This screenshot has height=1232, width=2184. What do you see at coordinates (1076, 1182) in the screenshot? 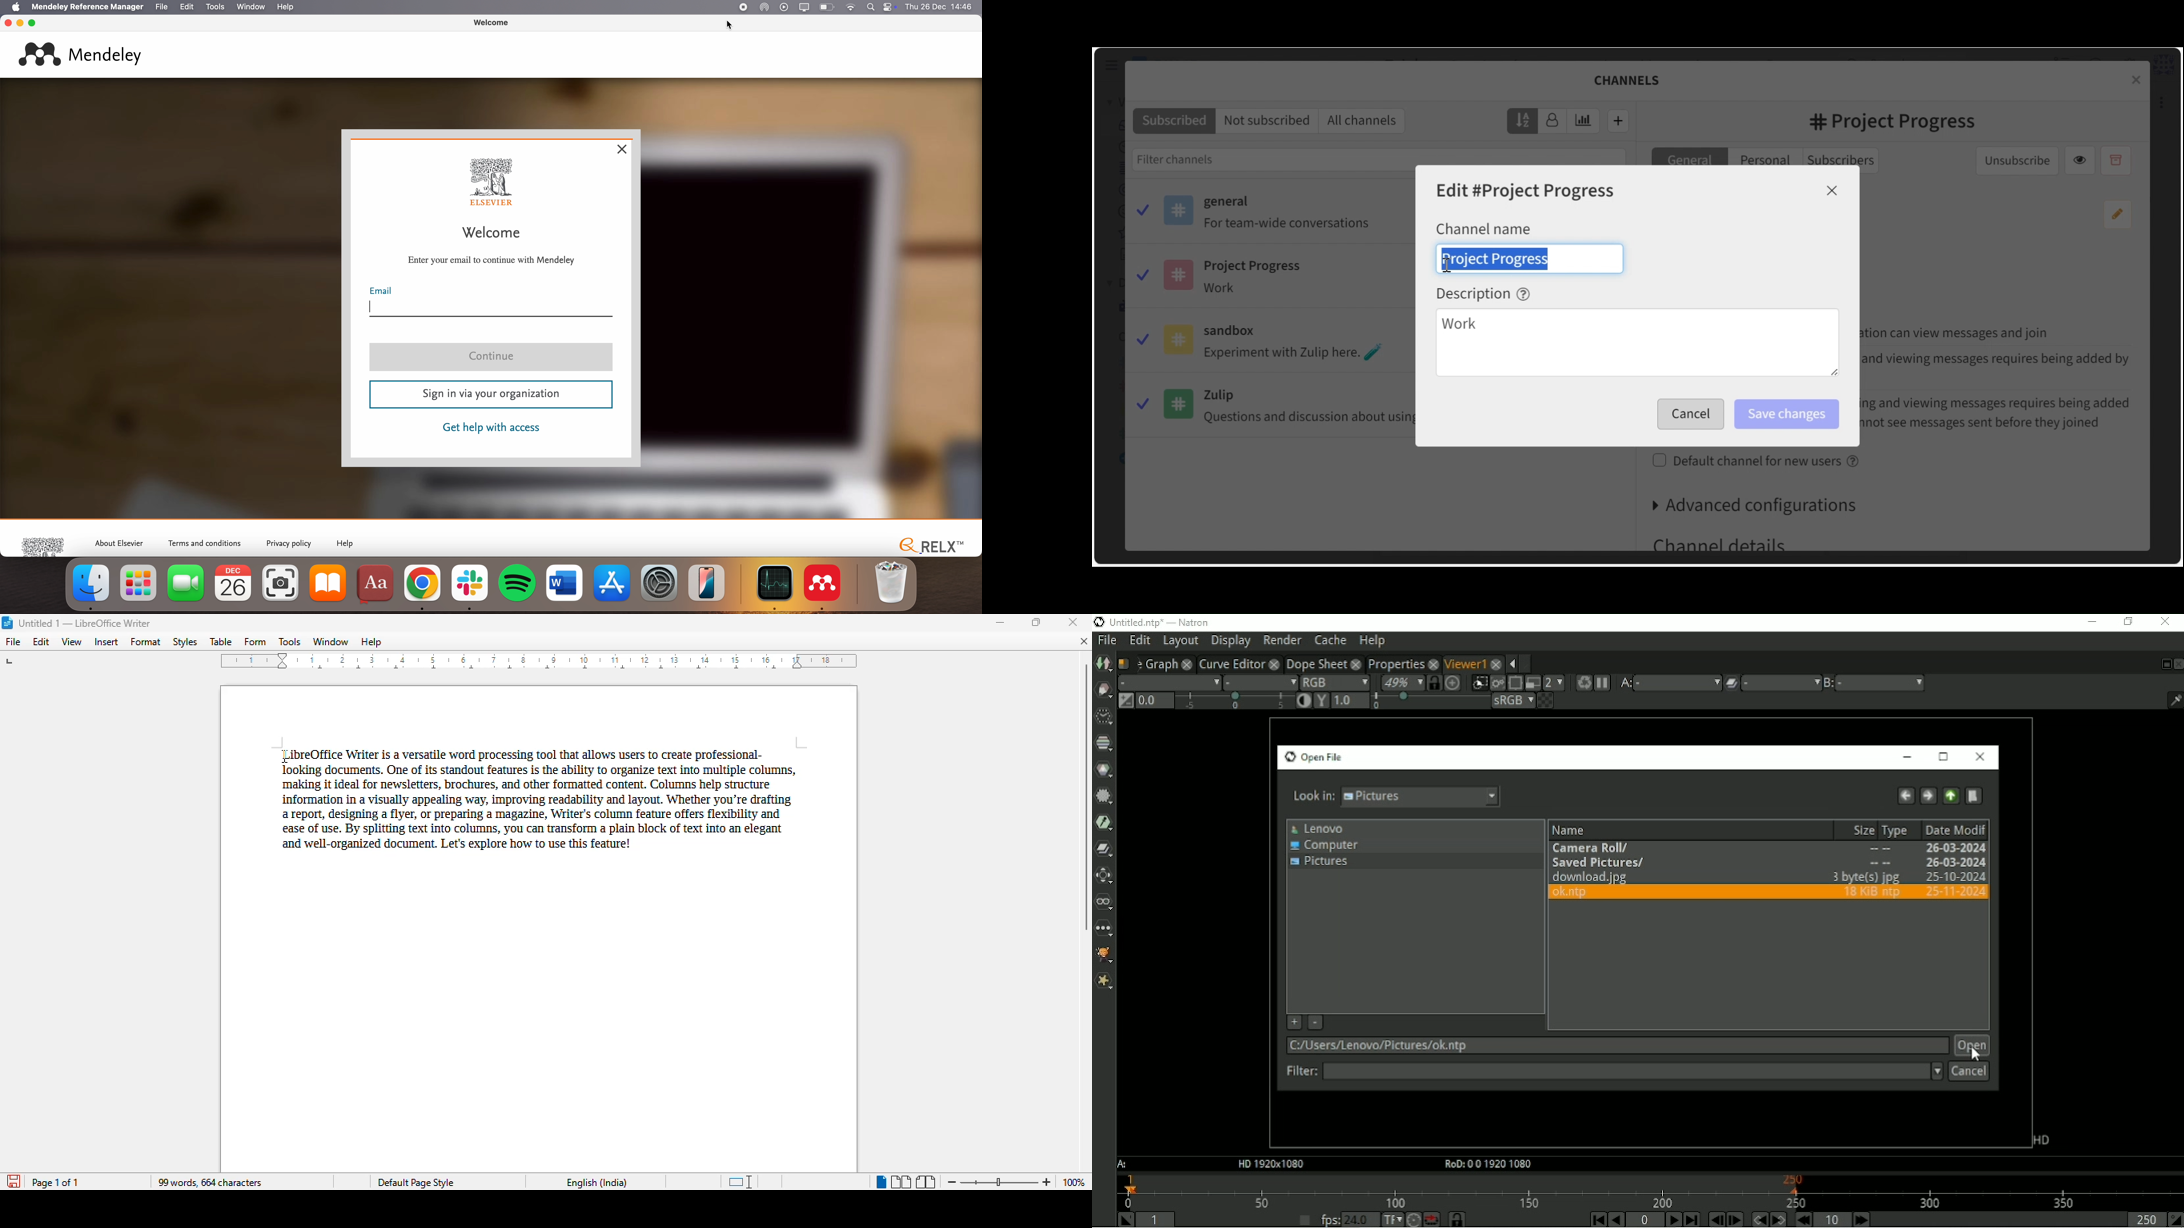
I see `100% (zoom level)` at bounding box center [1076, 1182].